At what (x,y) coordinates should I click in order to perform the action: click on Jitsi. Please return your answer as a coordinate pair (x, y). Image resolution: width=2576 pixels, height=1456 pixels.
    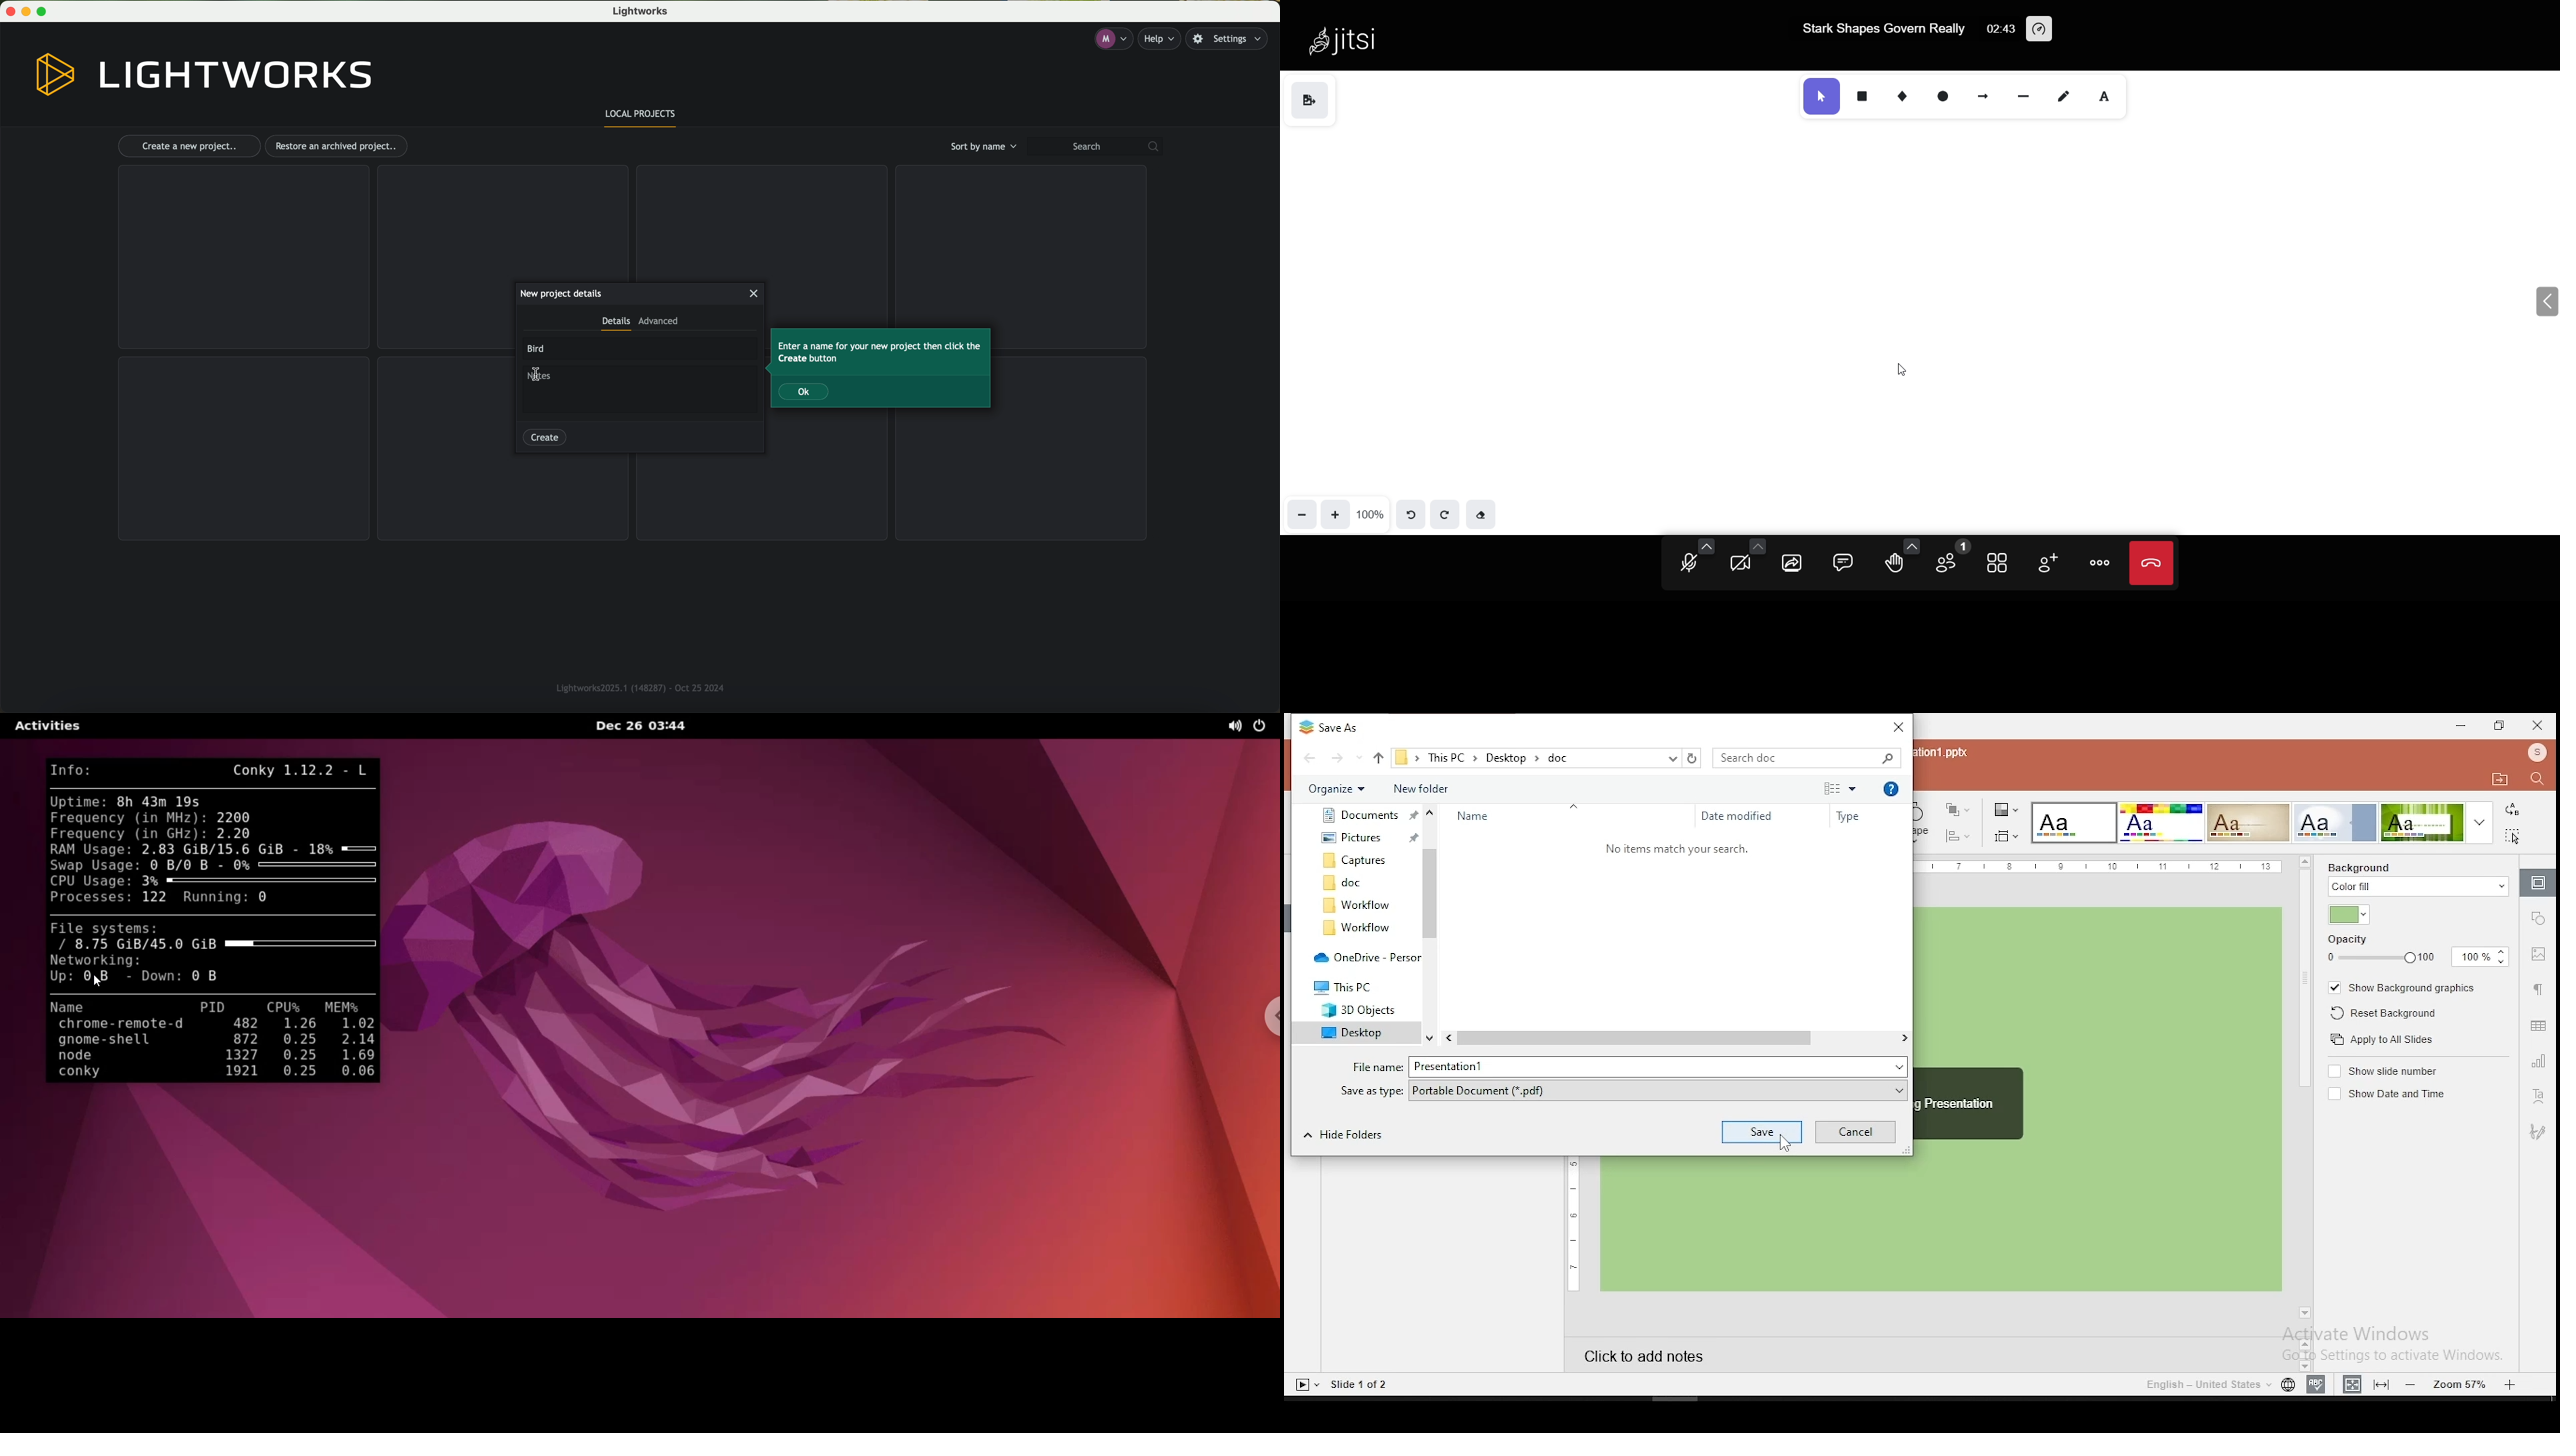
    Looking at the image, I should click on (1347, 35).